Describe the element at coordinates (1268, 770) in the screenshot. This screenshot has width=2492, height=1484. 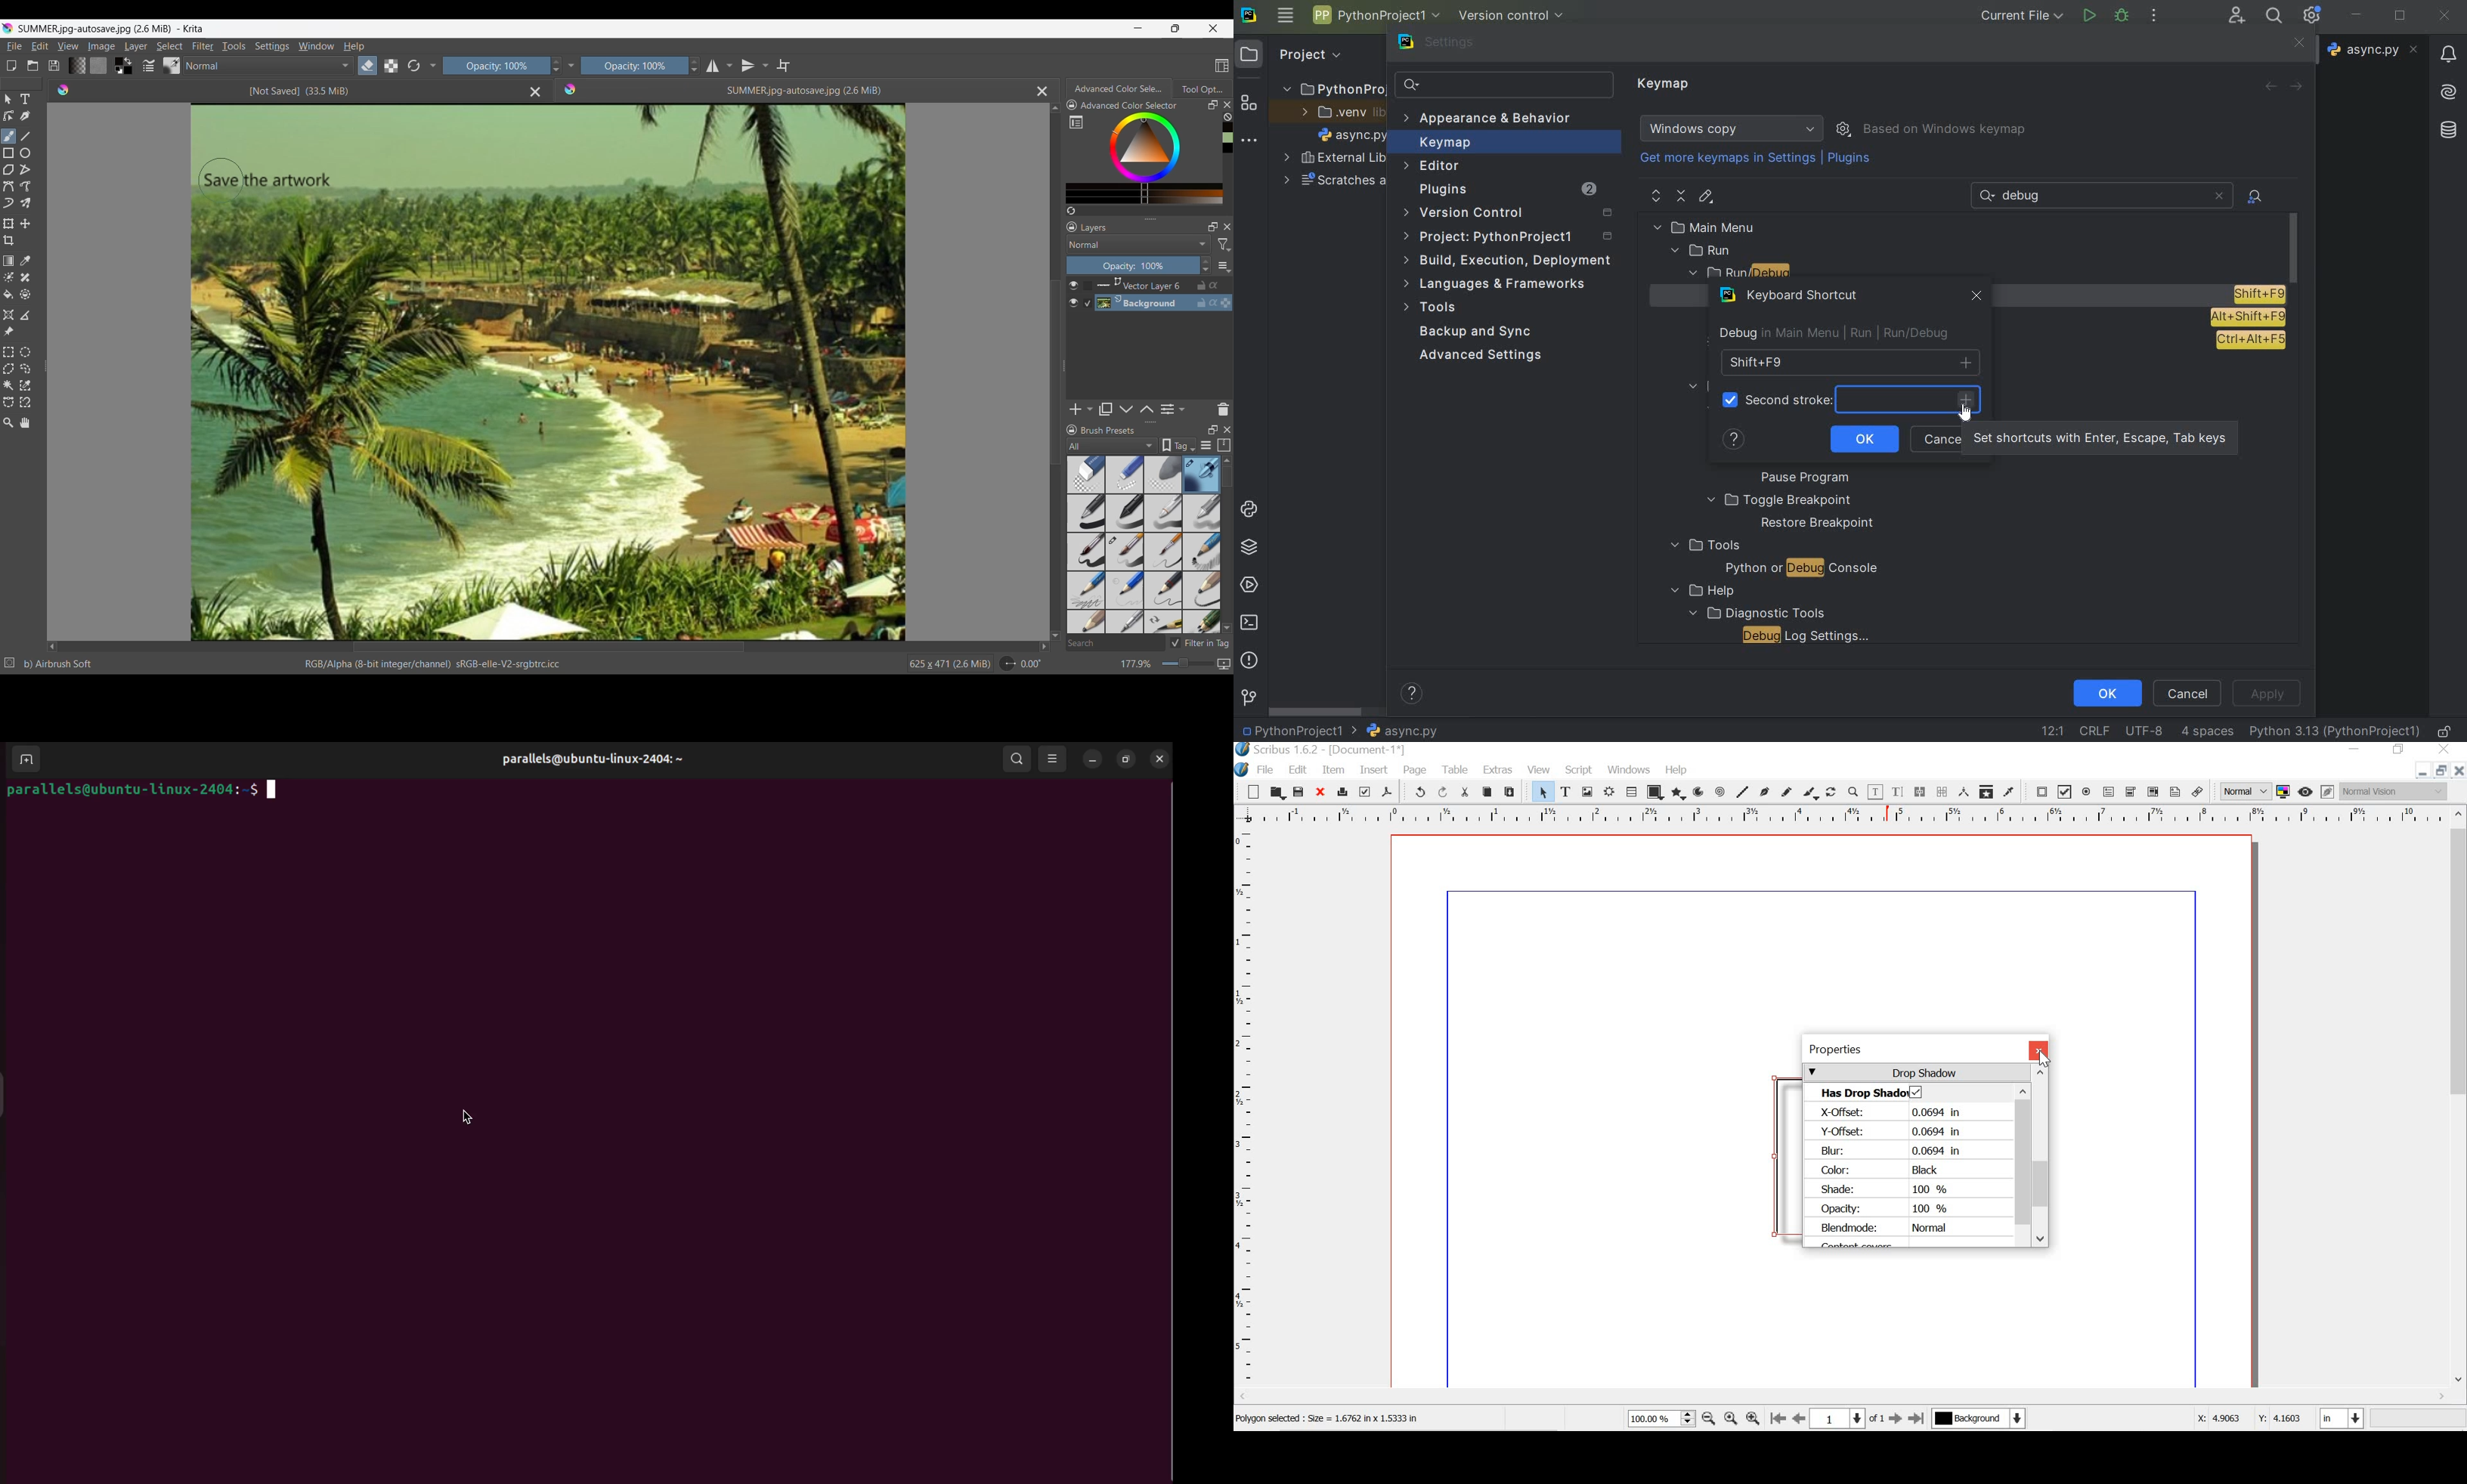
I see `FILE` at that location.